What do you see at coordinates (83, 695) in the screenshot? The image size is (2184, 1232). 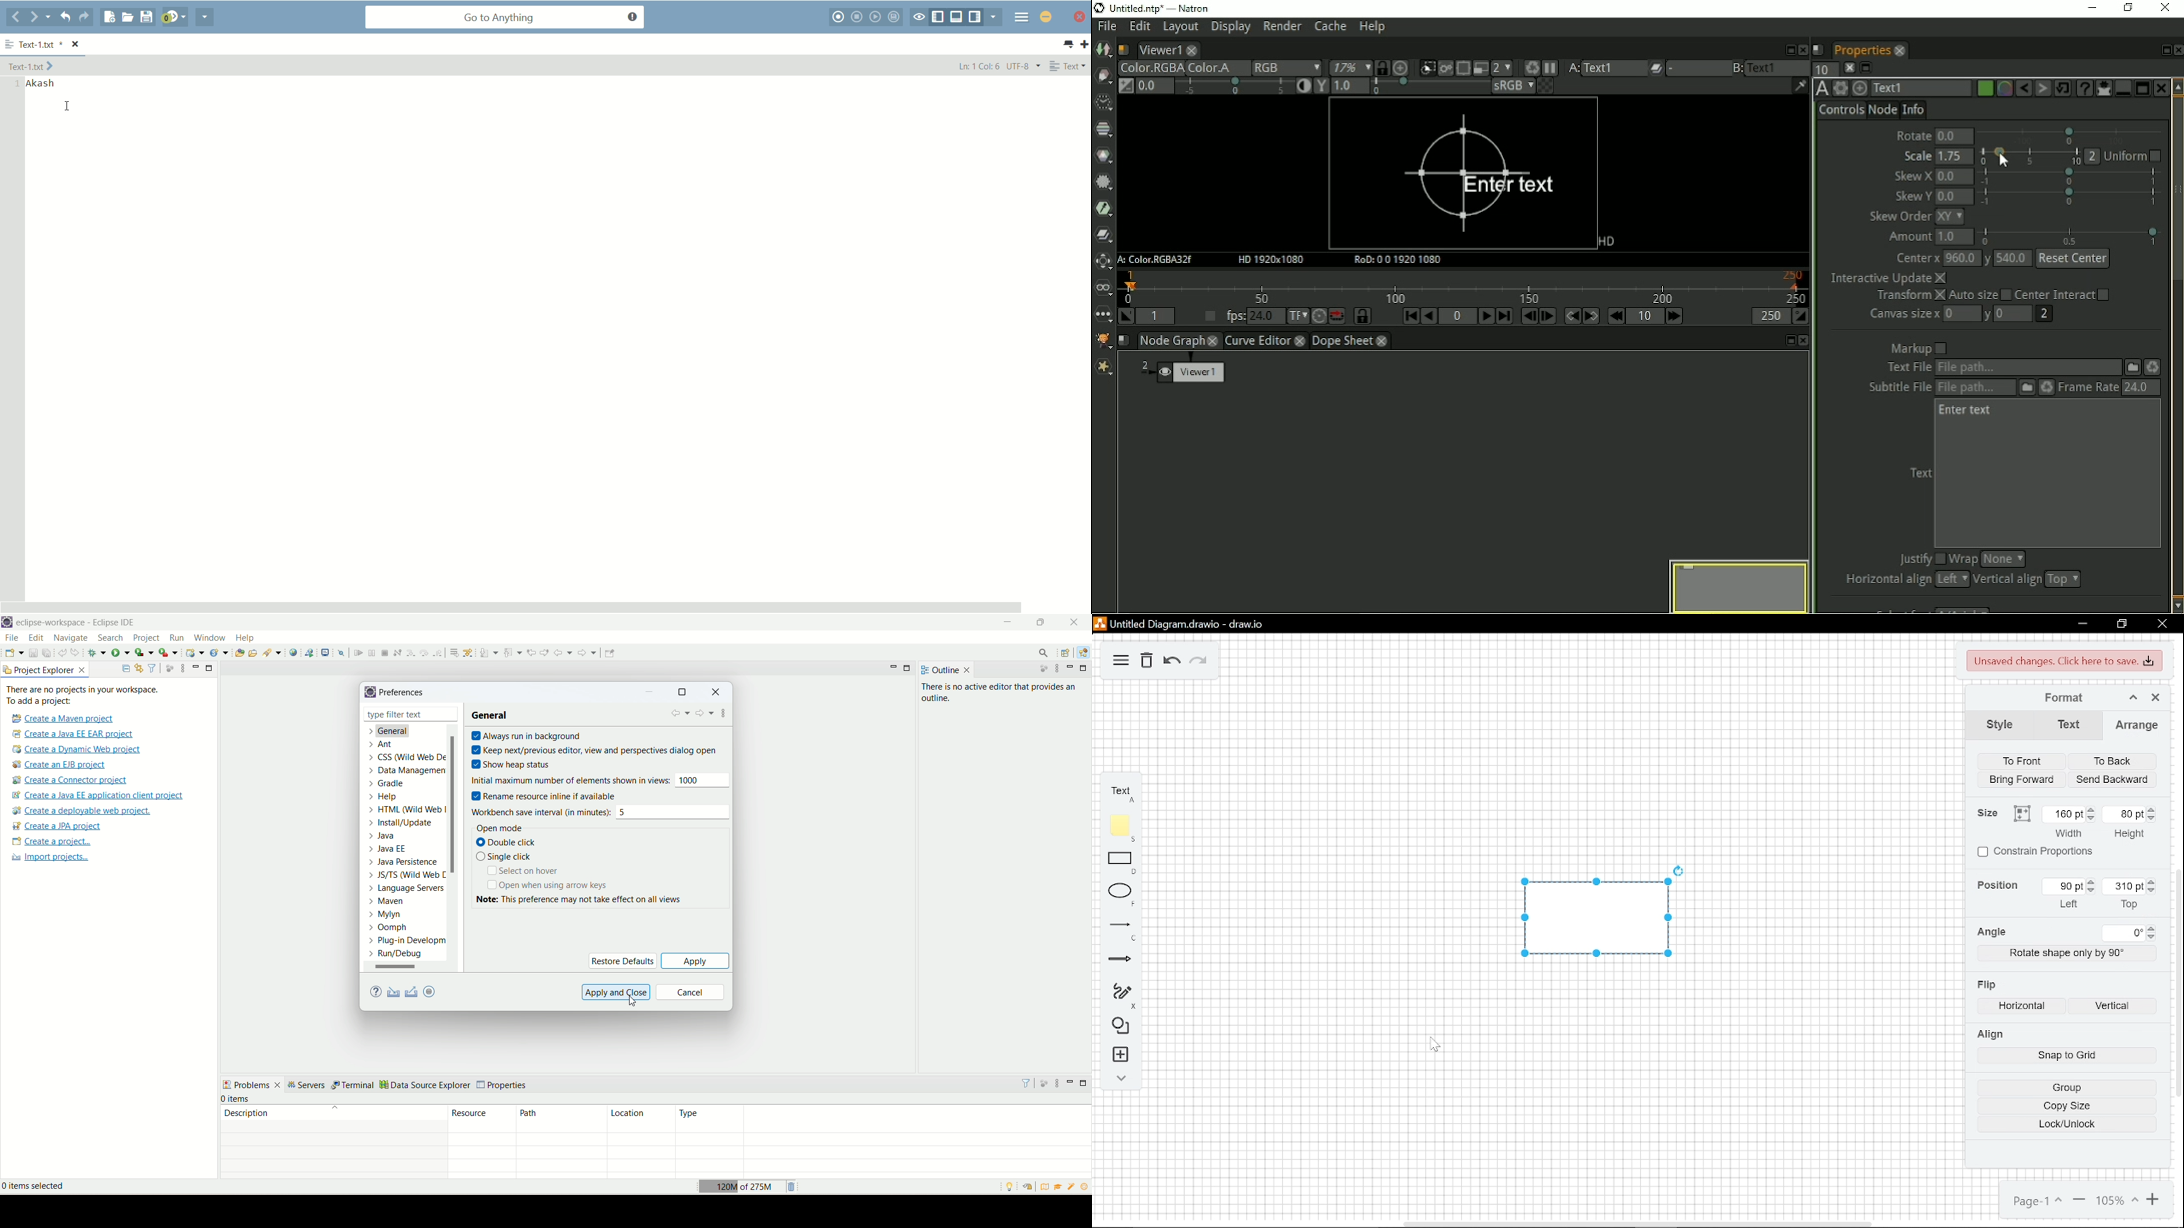 I see `There are no projects in your workspace. To add a project:` at bounding box center [83, 695].